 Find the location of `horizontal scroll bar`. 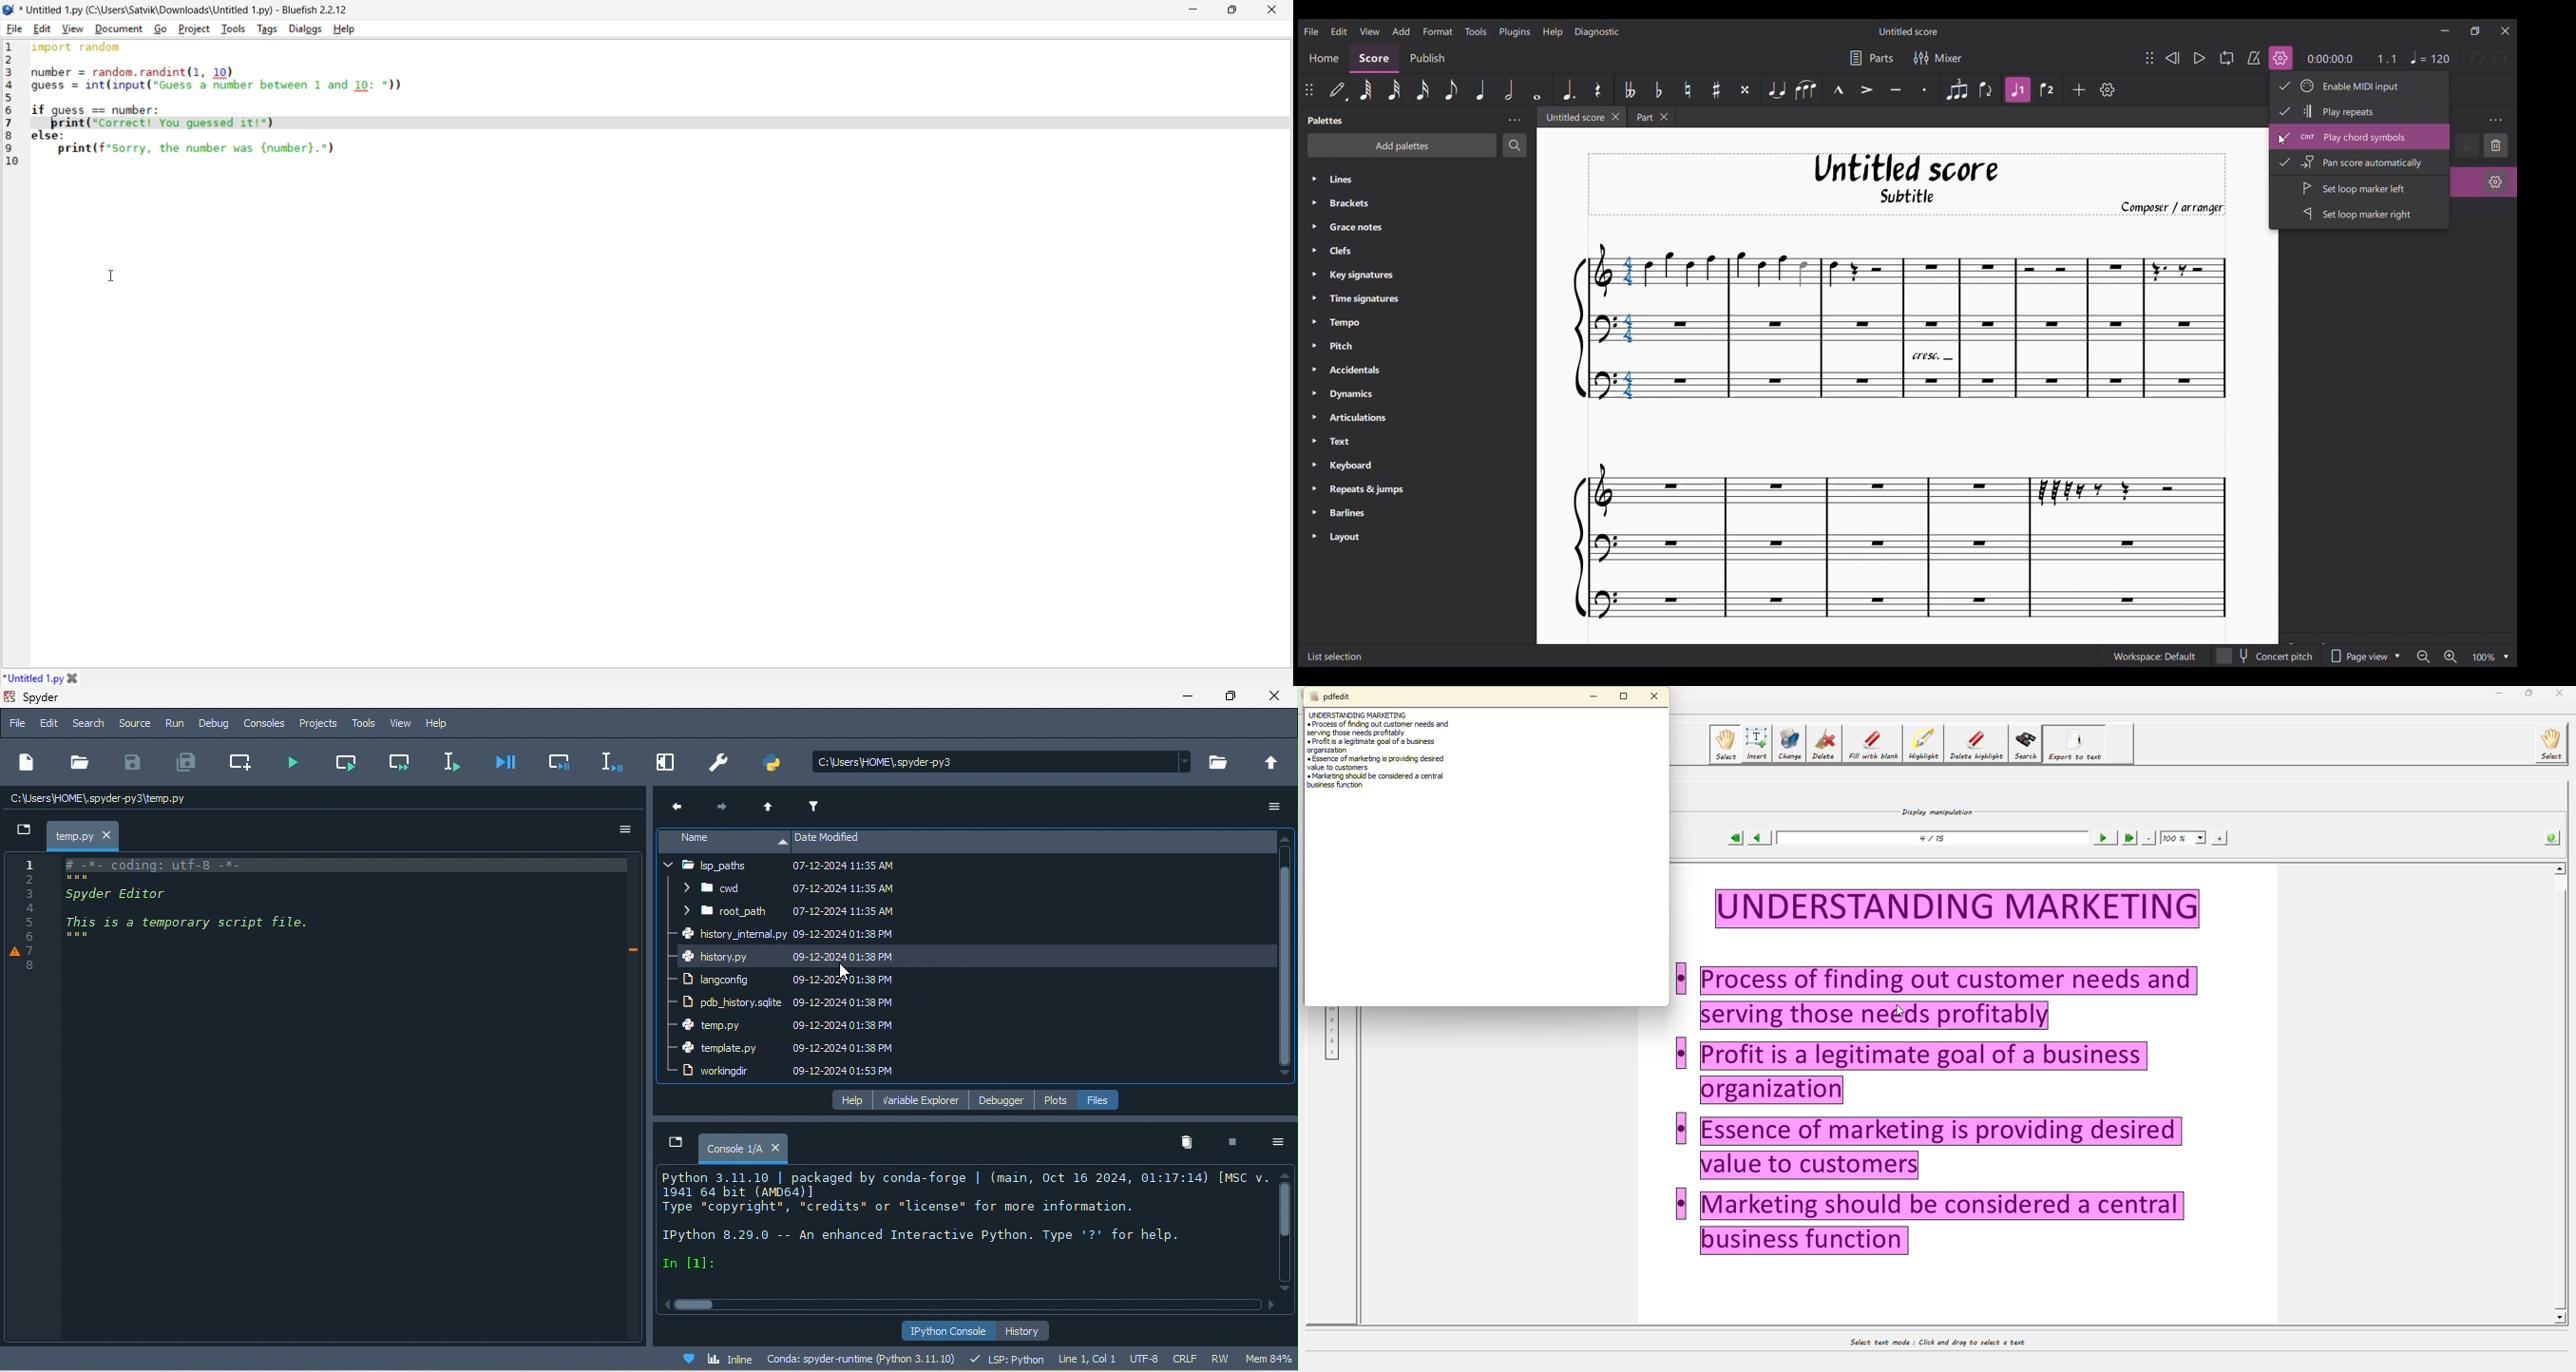

horizontal scroll bar is located at coordinates (966, 1306).